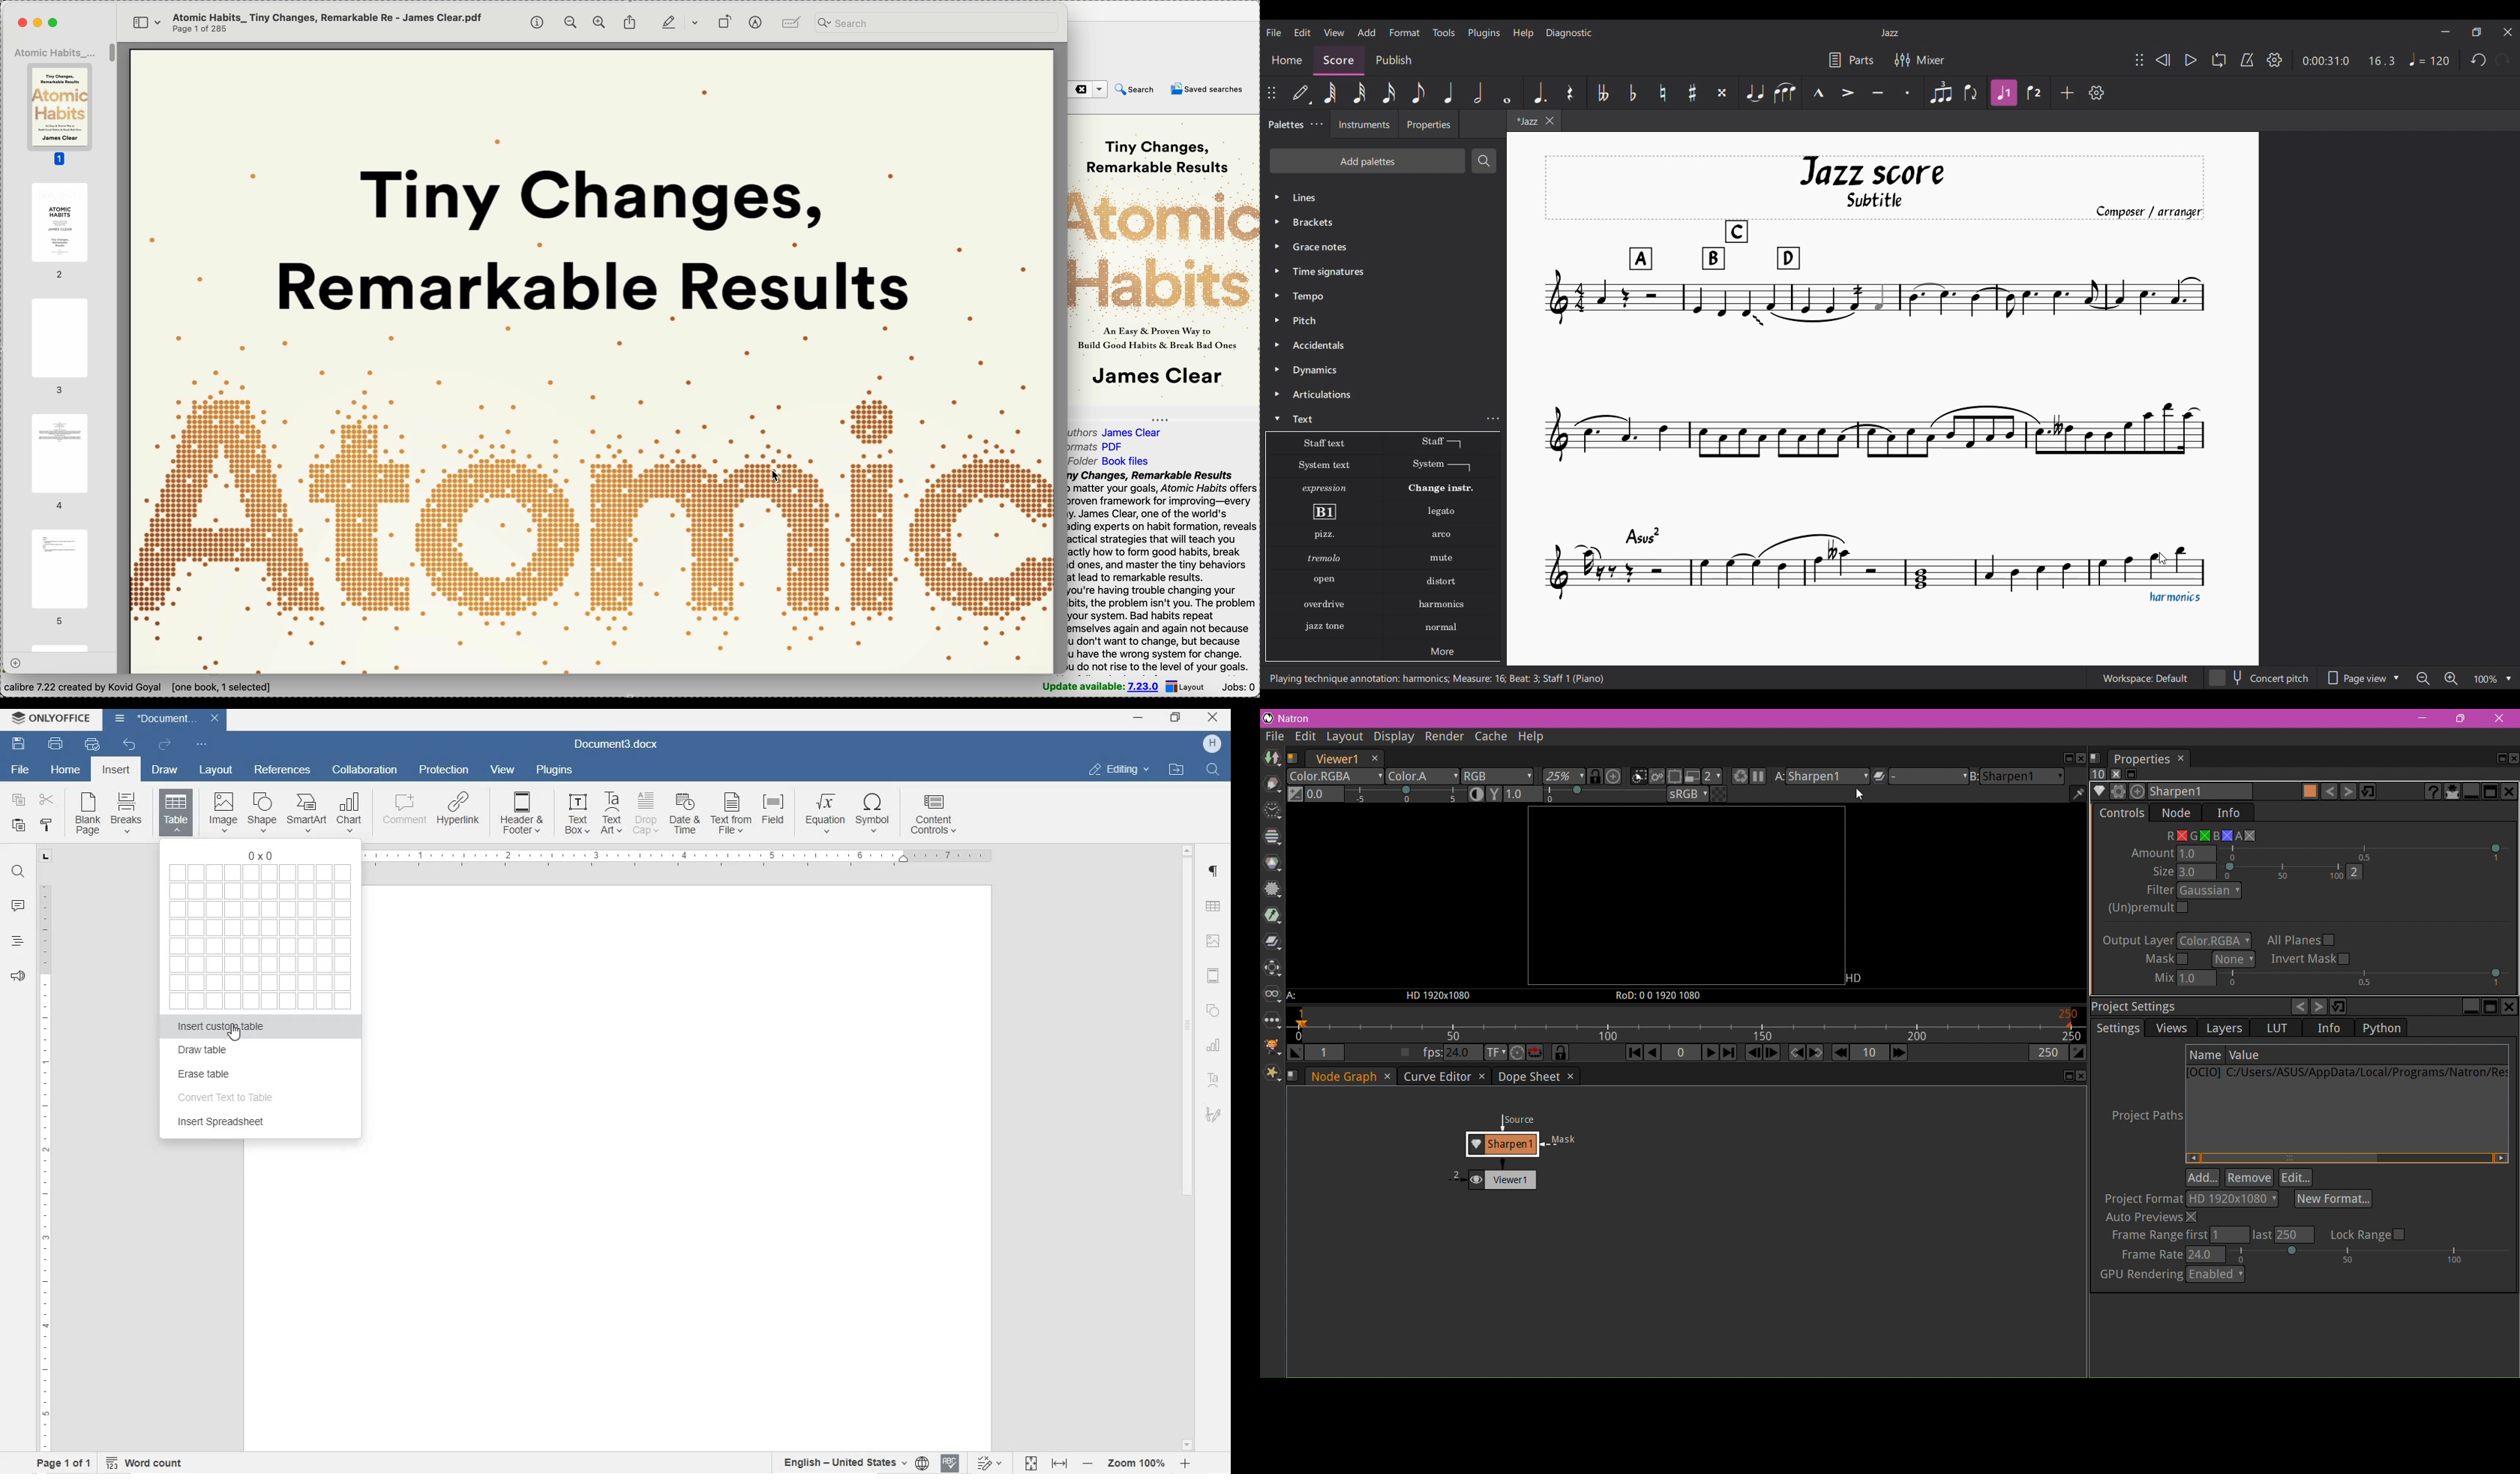 The image size is (2520, 1484). Describe the element at coordinates (118, 772) in the screenshot. I see `INSERT` at that location.